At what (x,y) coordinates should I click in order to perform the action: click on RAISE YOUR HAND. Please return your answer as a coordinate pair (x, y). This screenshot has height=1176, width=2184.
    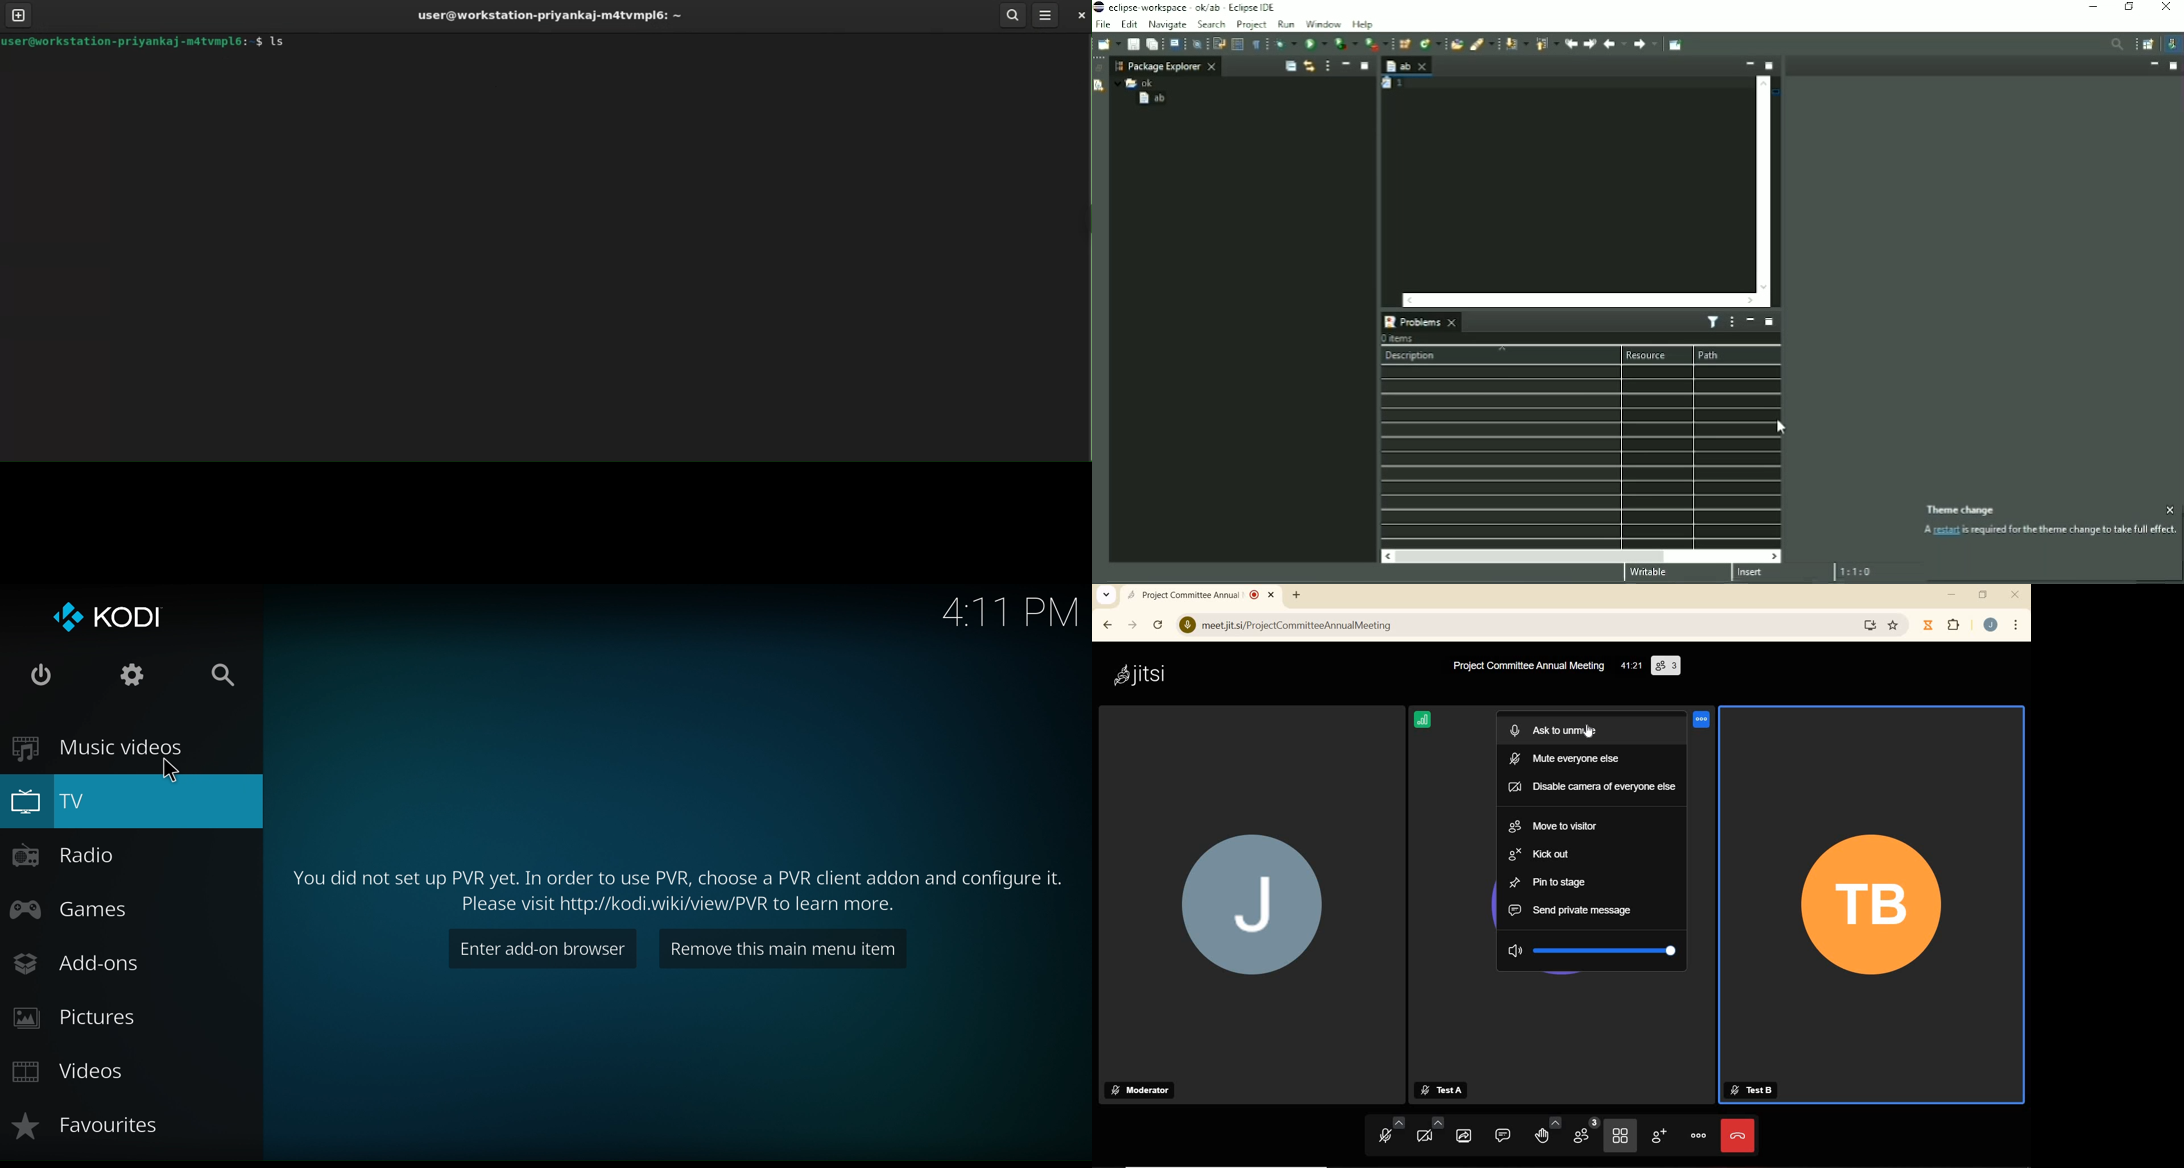
    Looking at the image, I should click on (1546, 1131).